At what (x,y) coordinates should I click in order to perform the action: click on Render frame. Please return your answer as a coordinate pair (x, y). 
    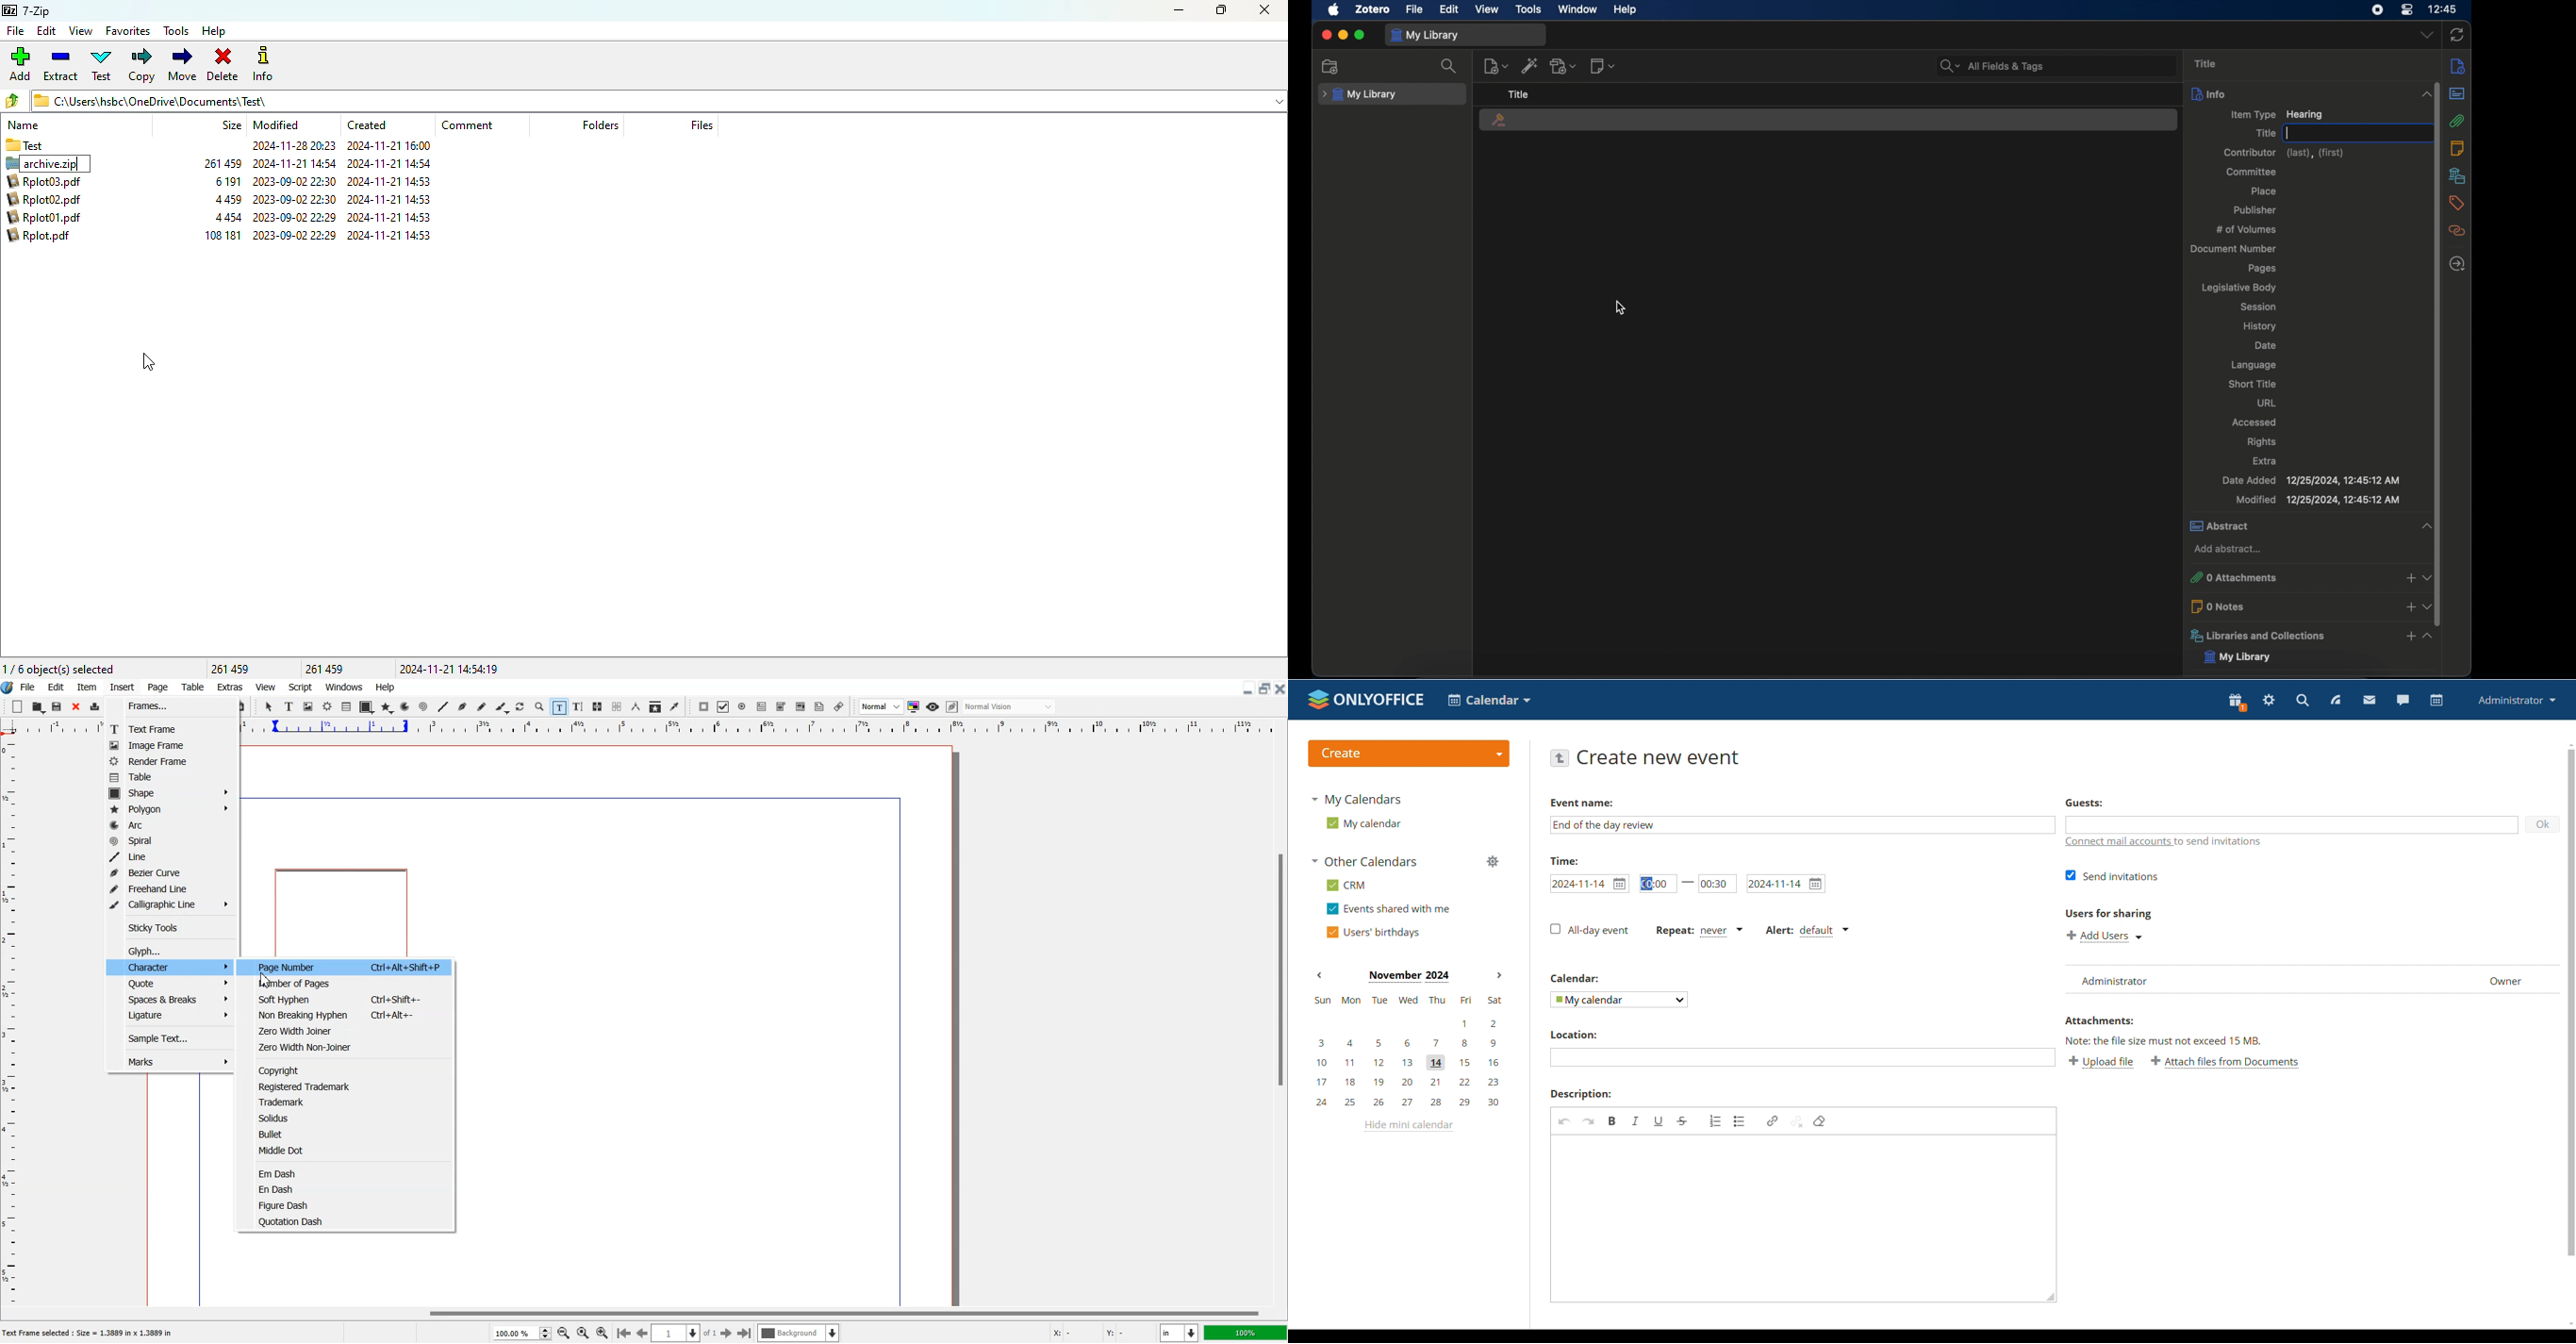
    Looking at the image, I should click on (328, 706).